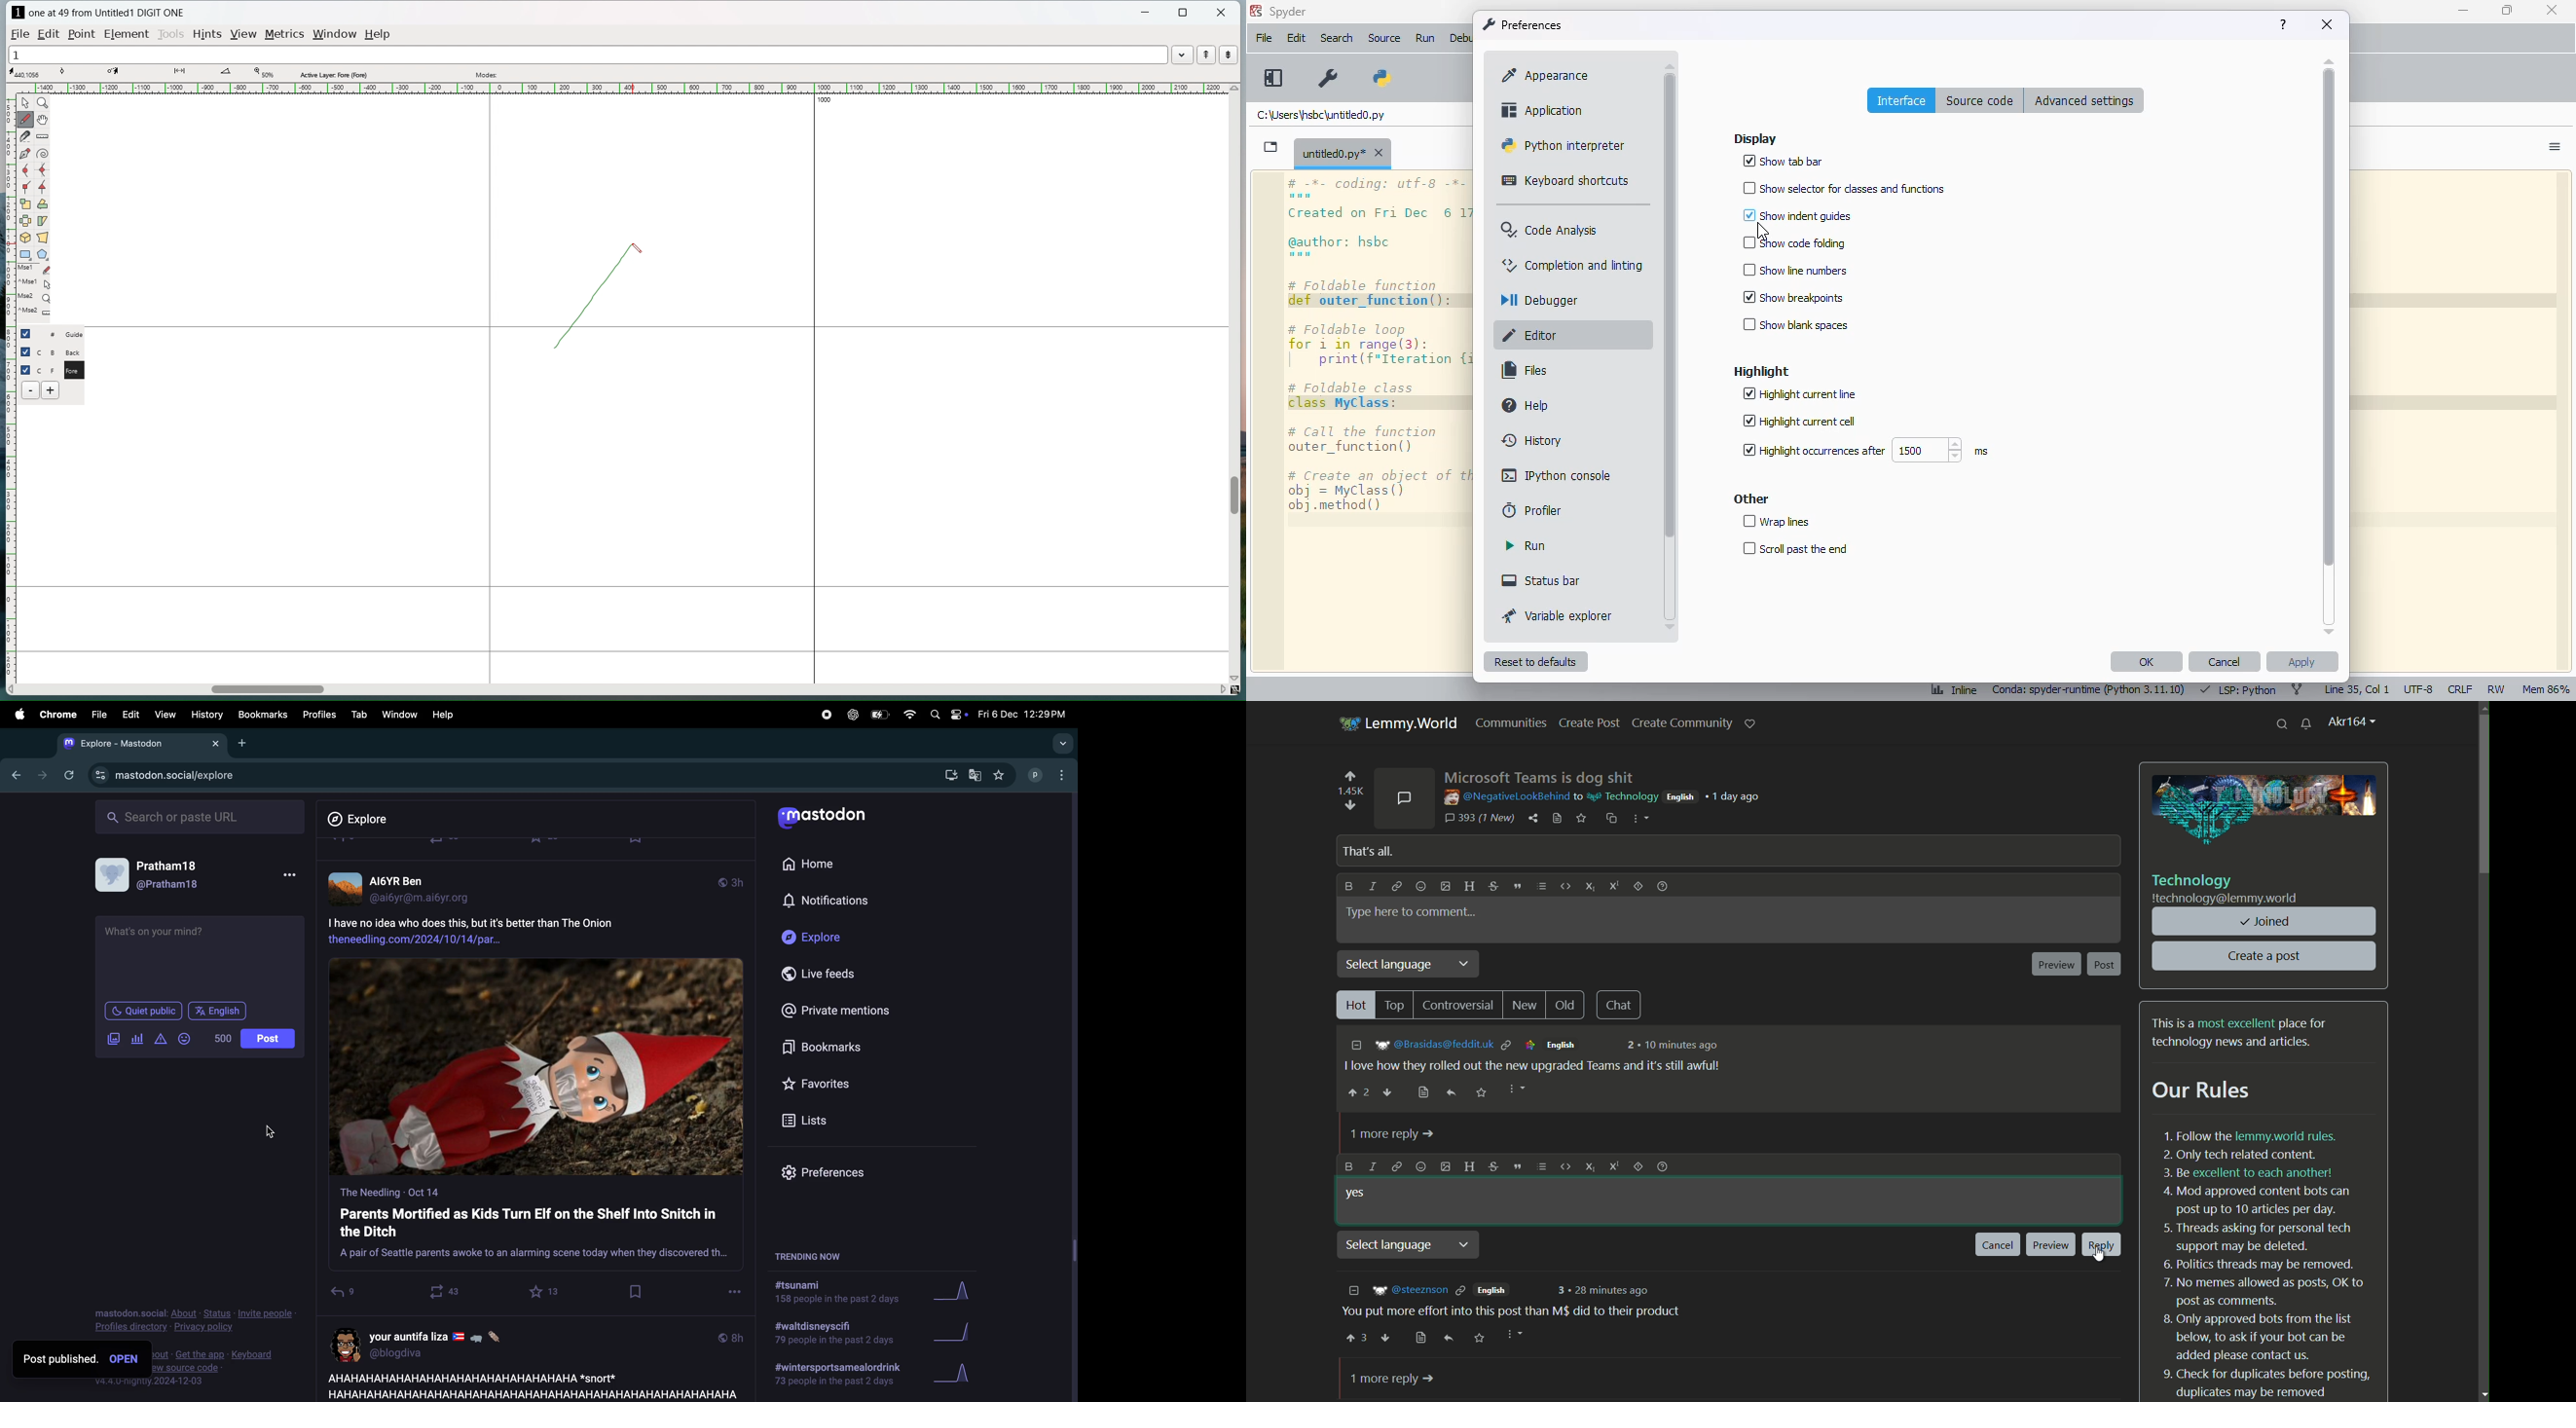 The height and width of the screenshot is (1428, 2576). I want to click on save, so click(1582, 819).